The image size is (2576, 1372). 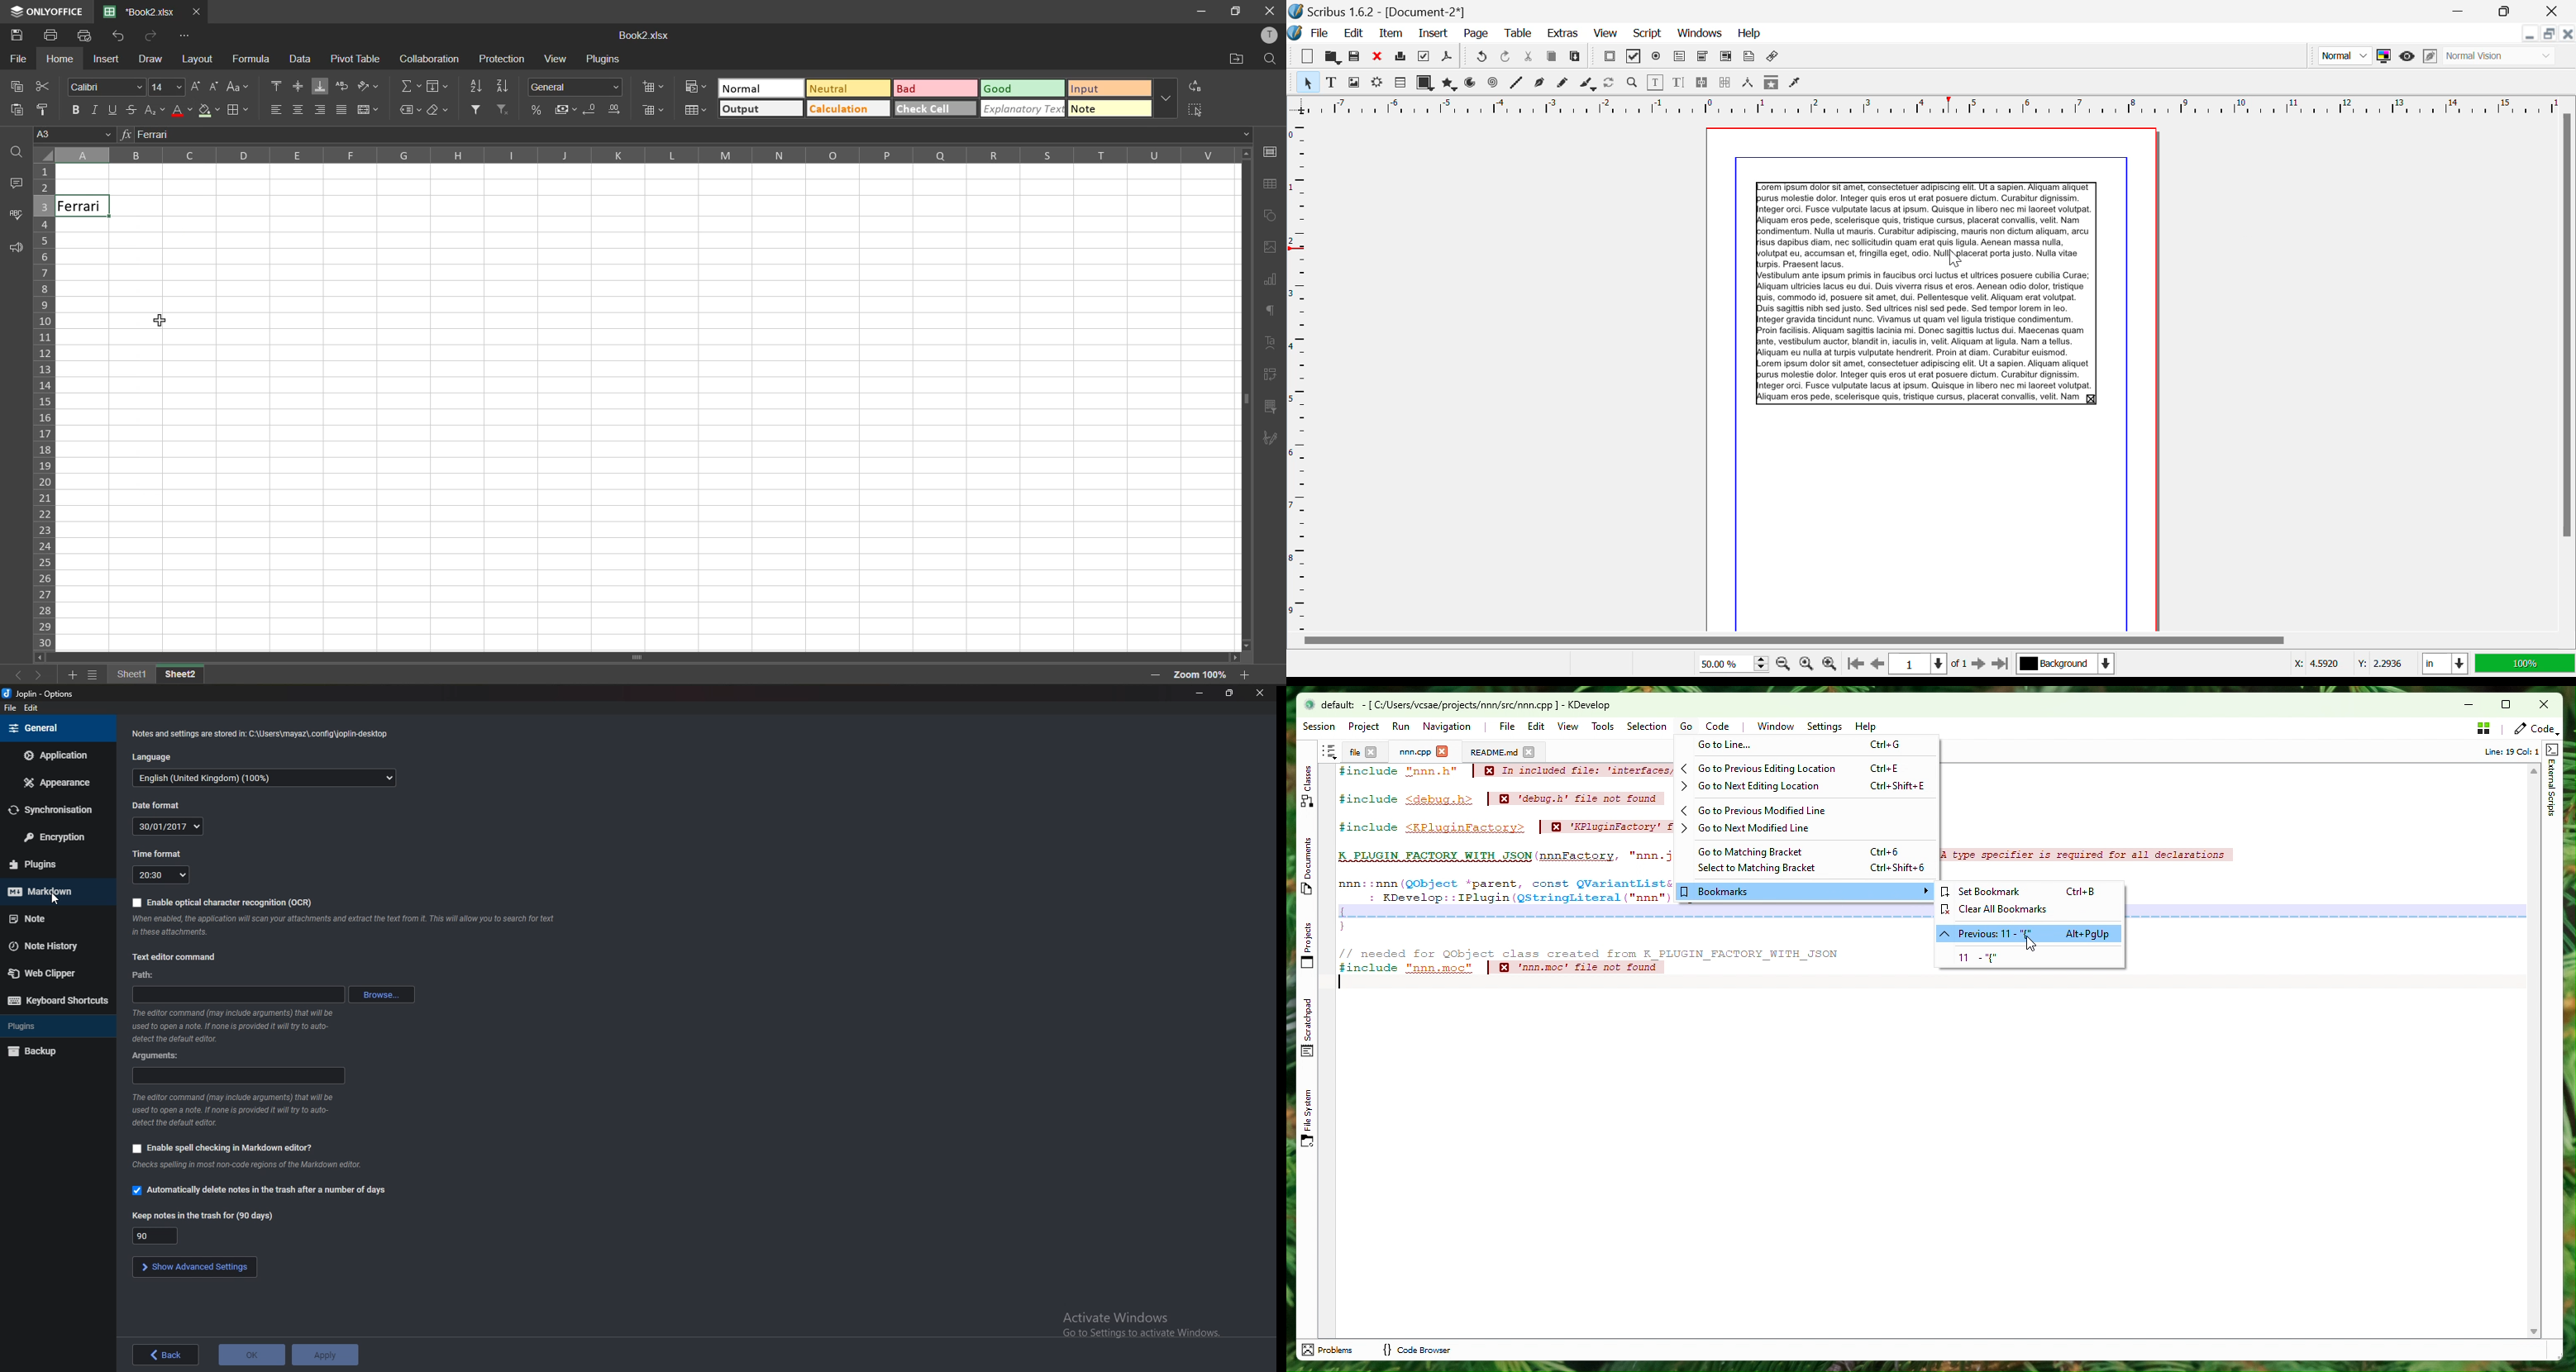 I want to click on Pdf Radio Button, so click(x=1656, y=58).